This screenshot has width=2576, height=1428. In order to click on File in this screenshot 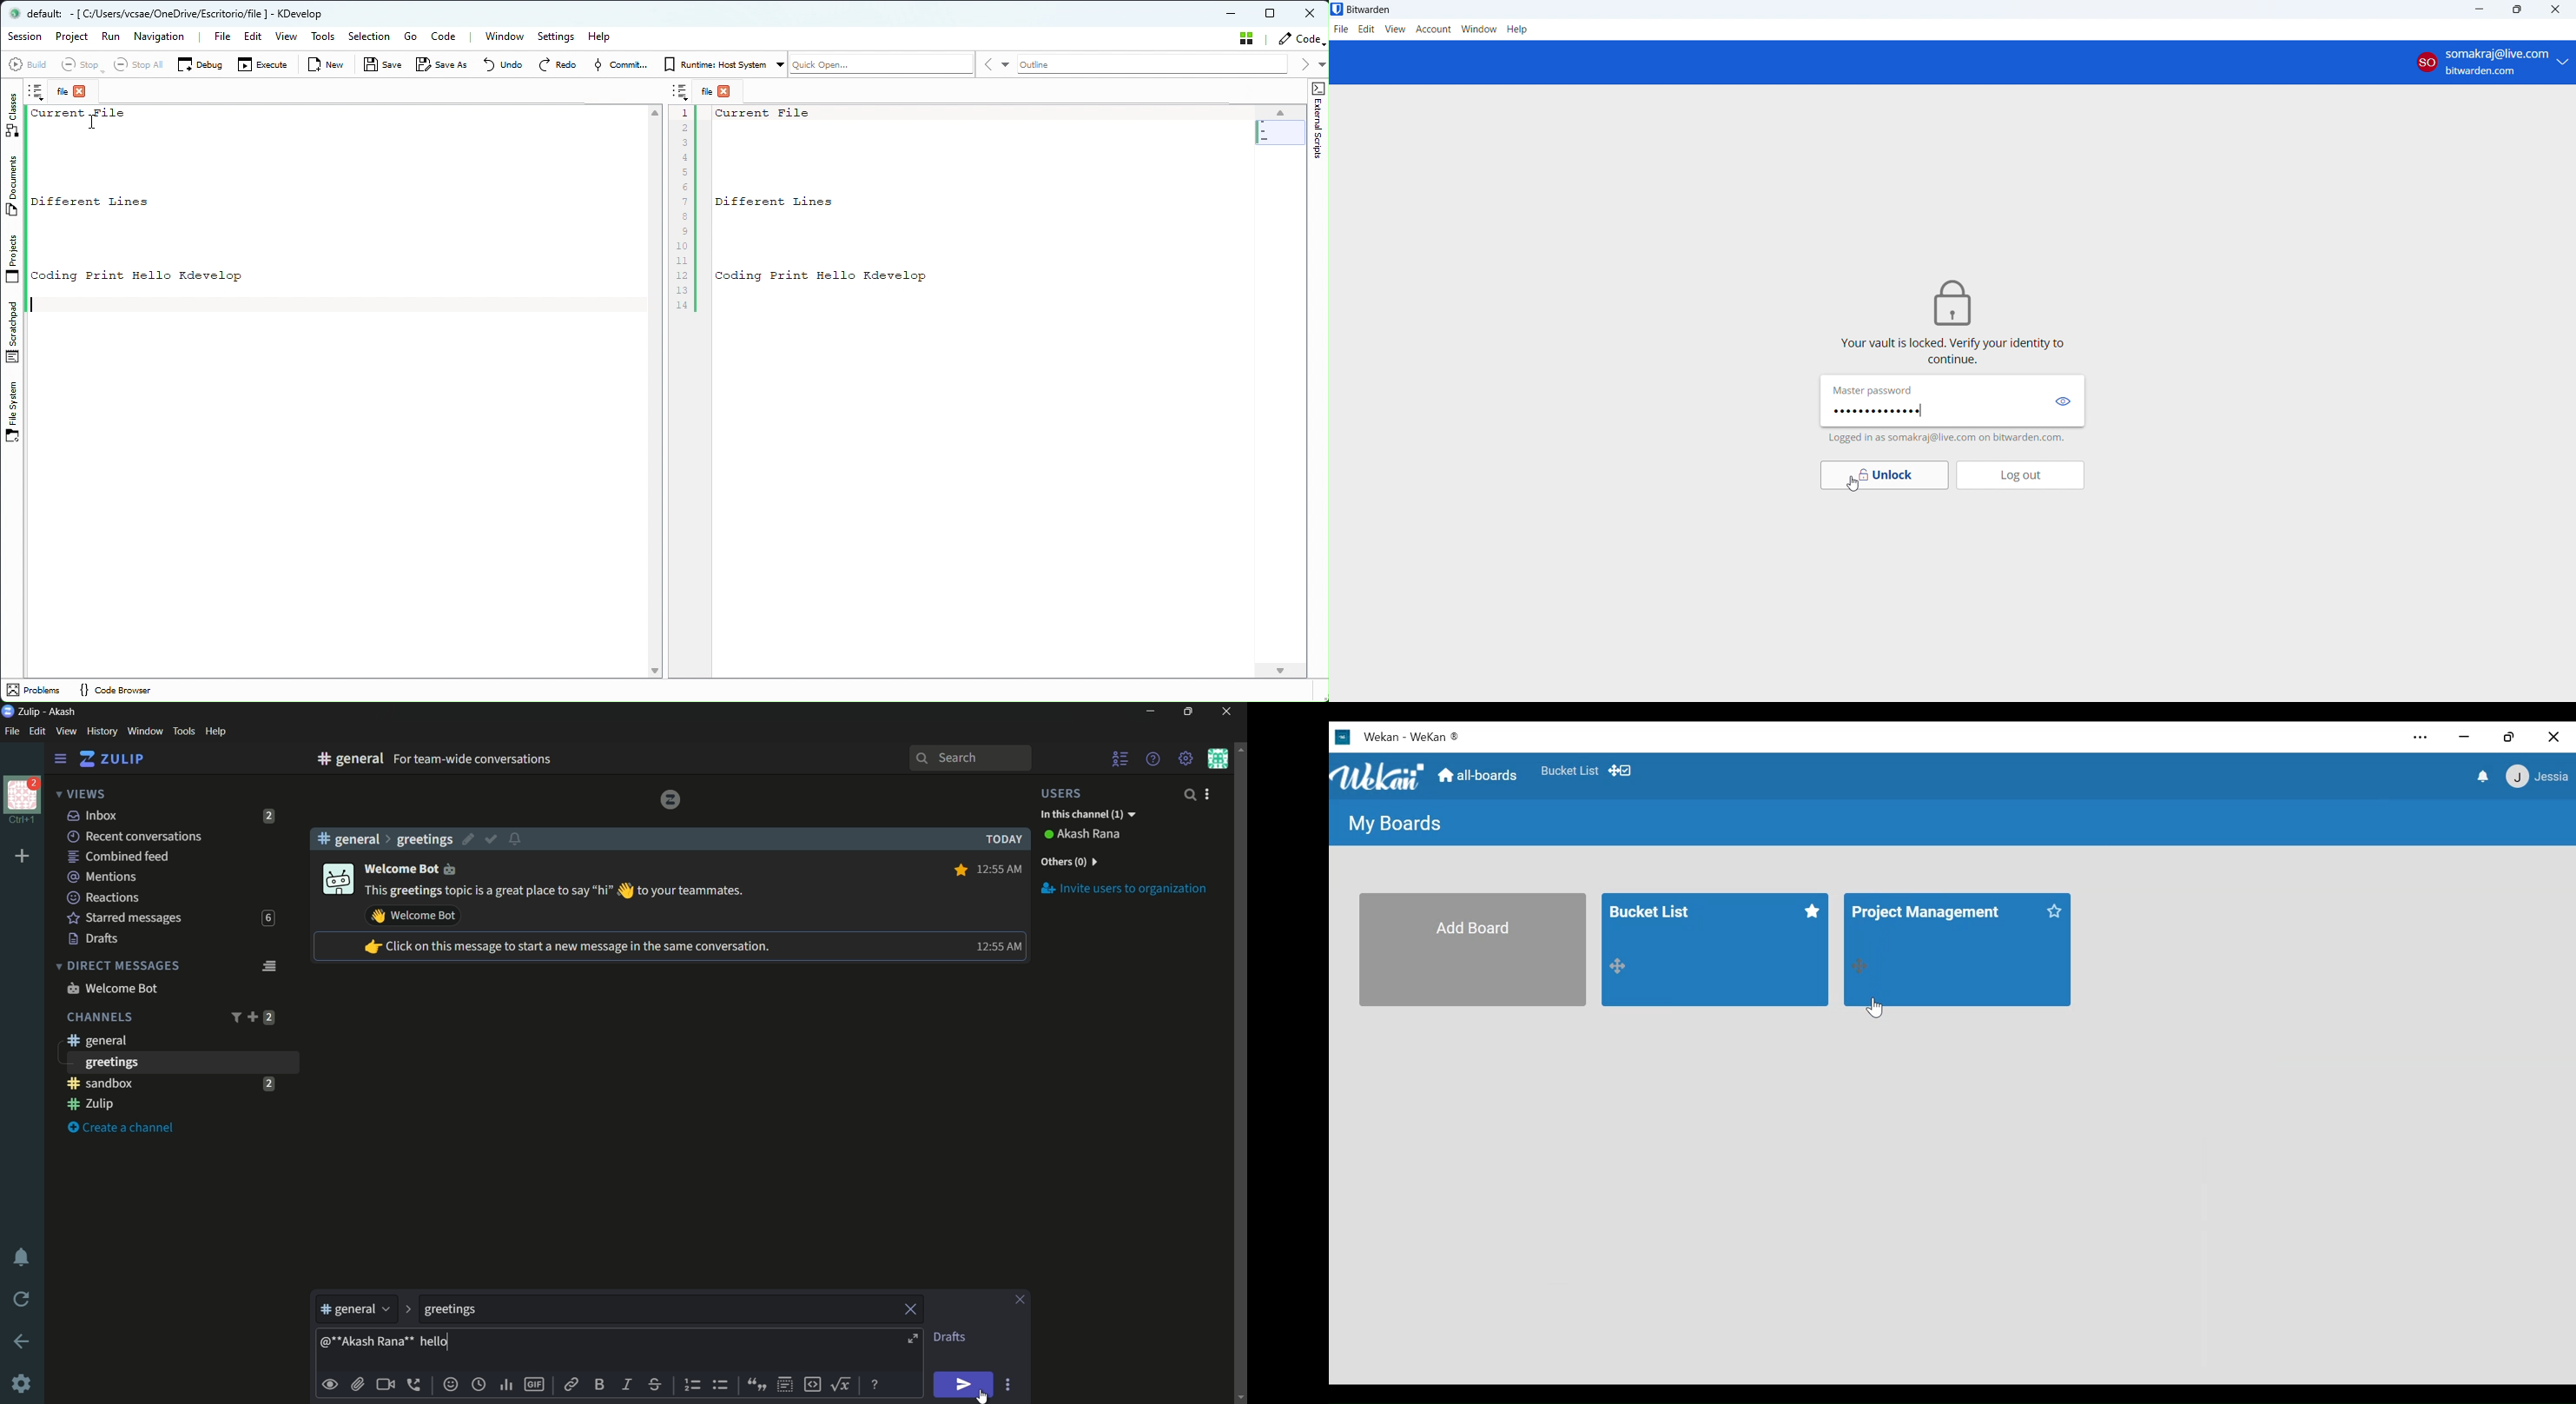, I will do `click(721, 91)`.